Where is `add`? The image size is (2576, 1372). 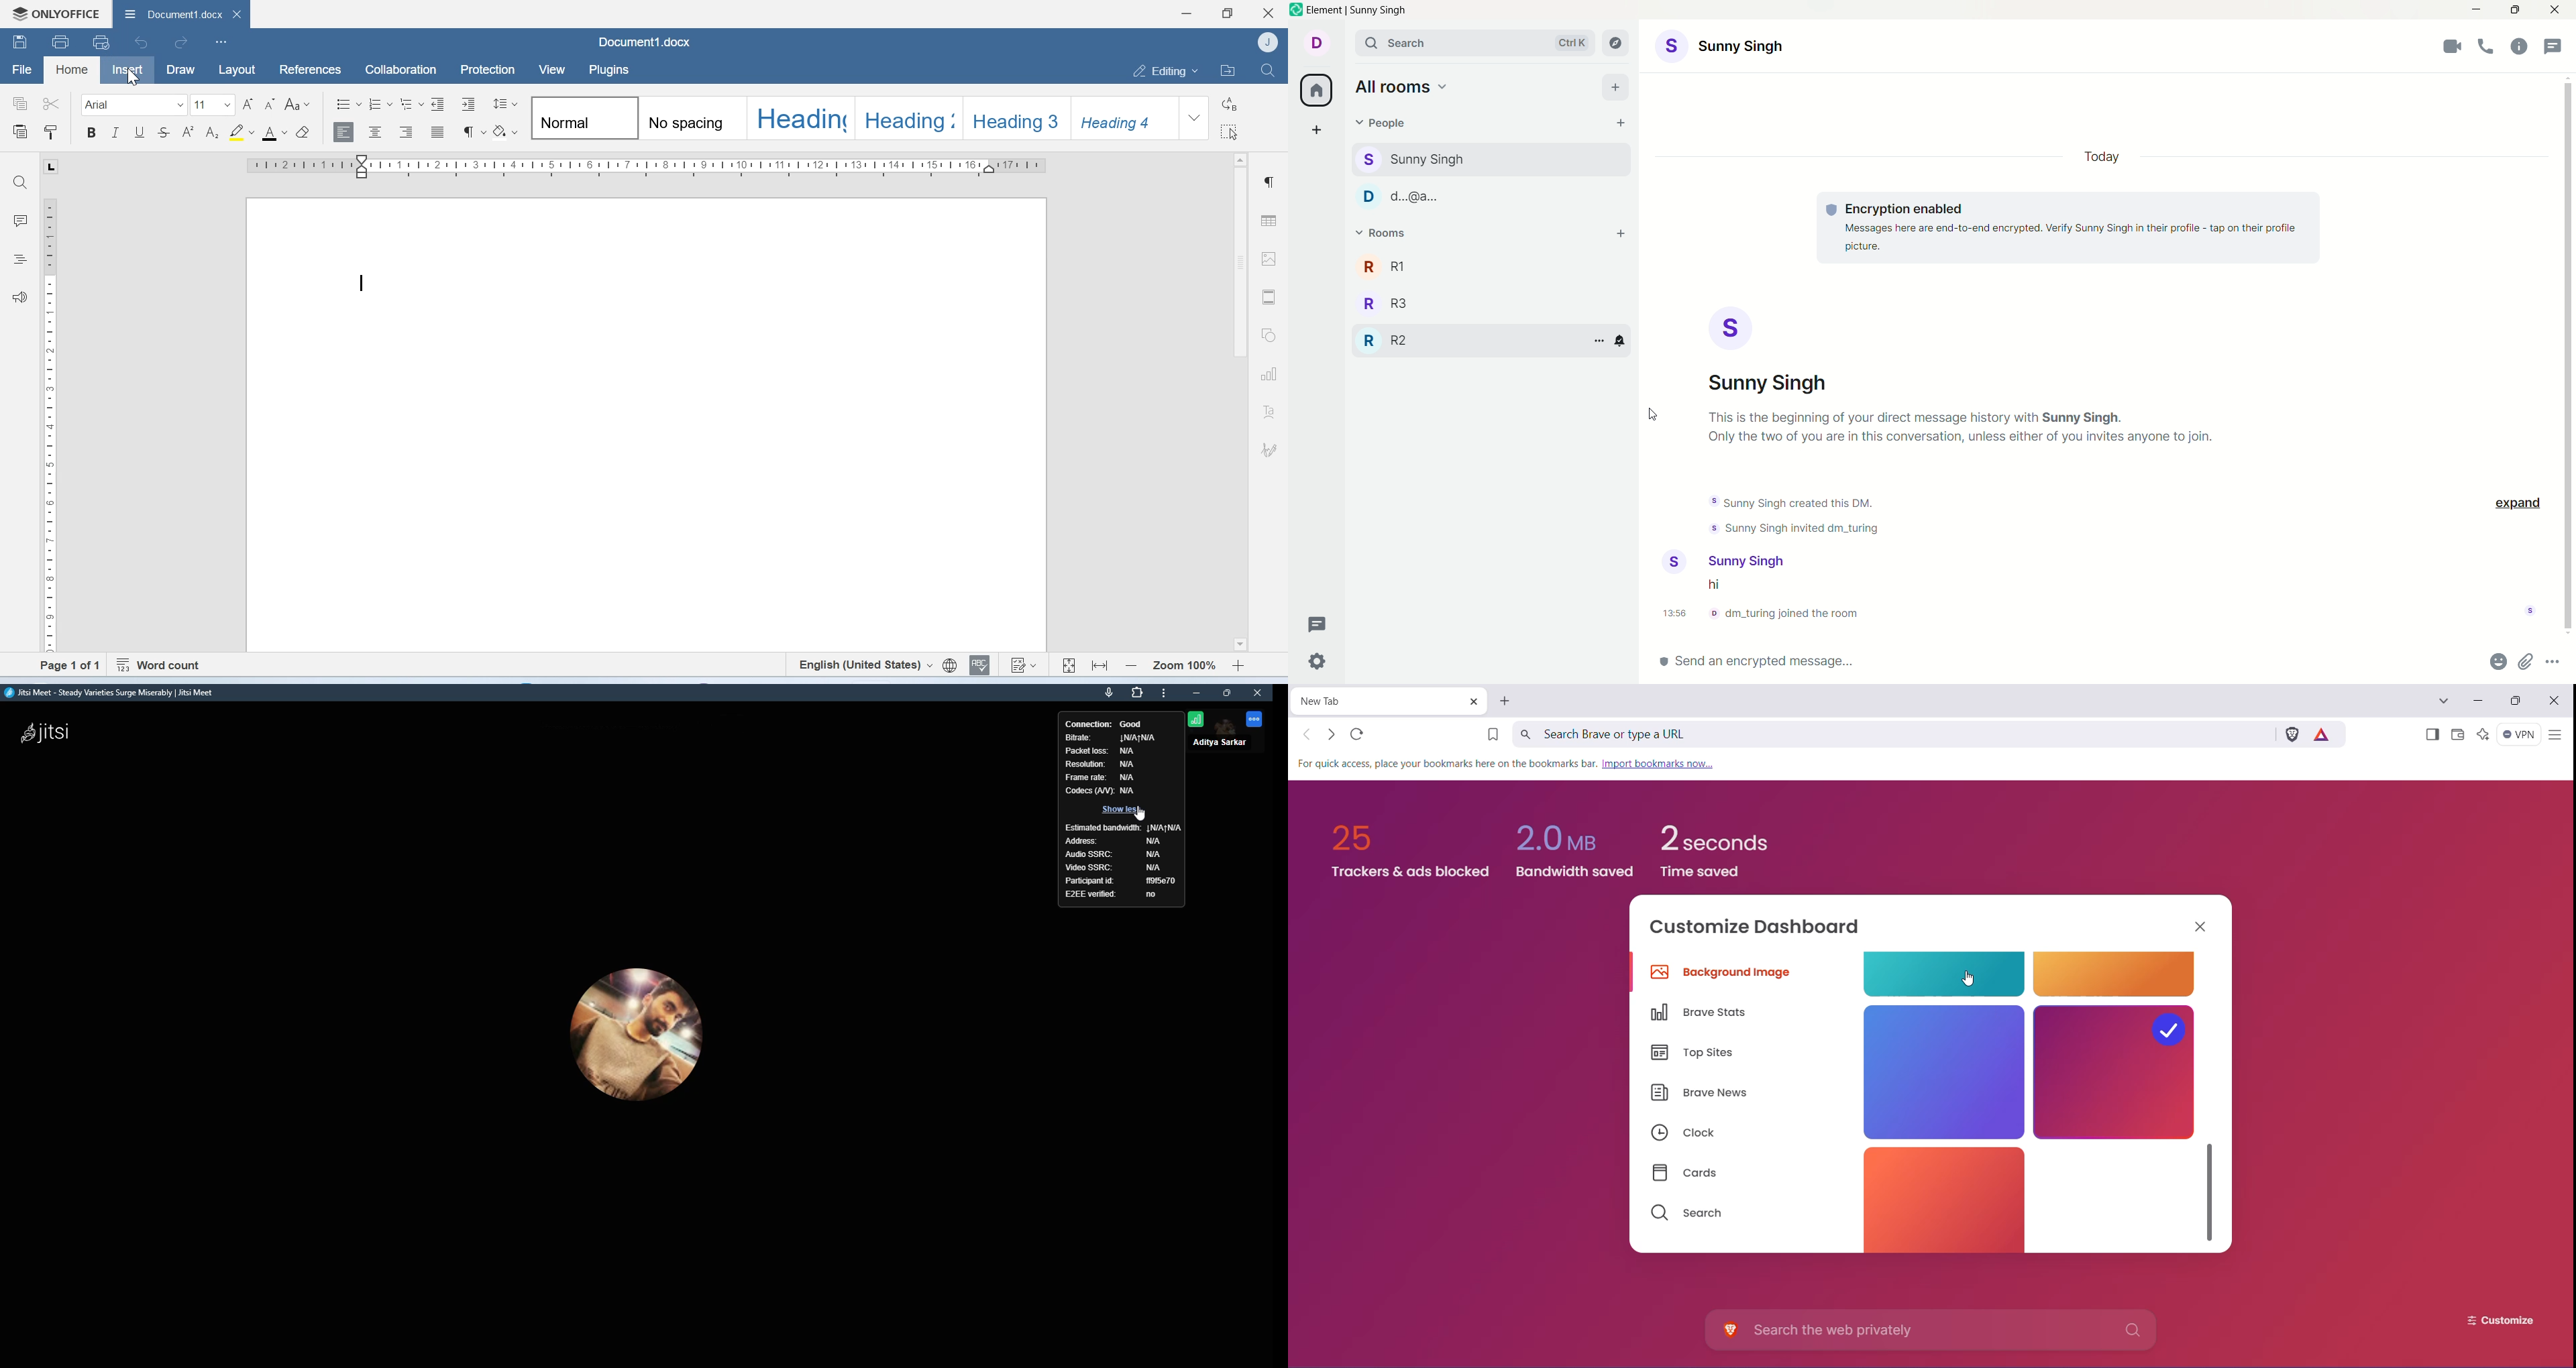 add is located at coordinates (1624, 233).